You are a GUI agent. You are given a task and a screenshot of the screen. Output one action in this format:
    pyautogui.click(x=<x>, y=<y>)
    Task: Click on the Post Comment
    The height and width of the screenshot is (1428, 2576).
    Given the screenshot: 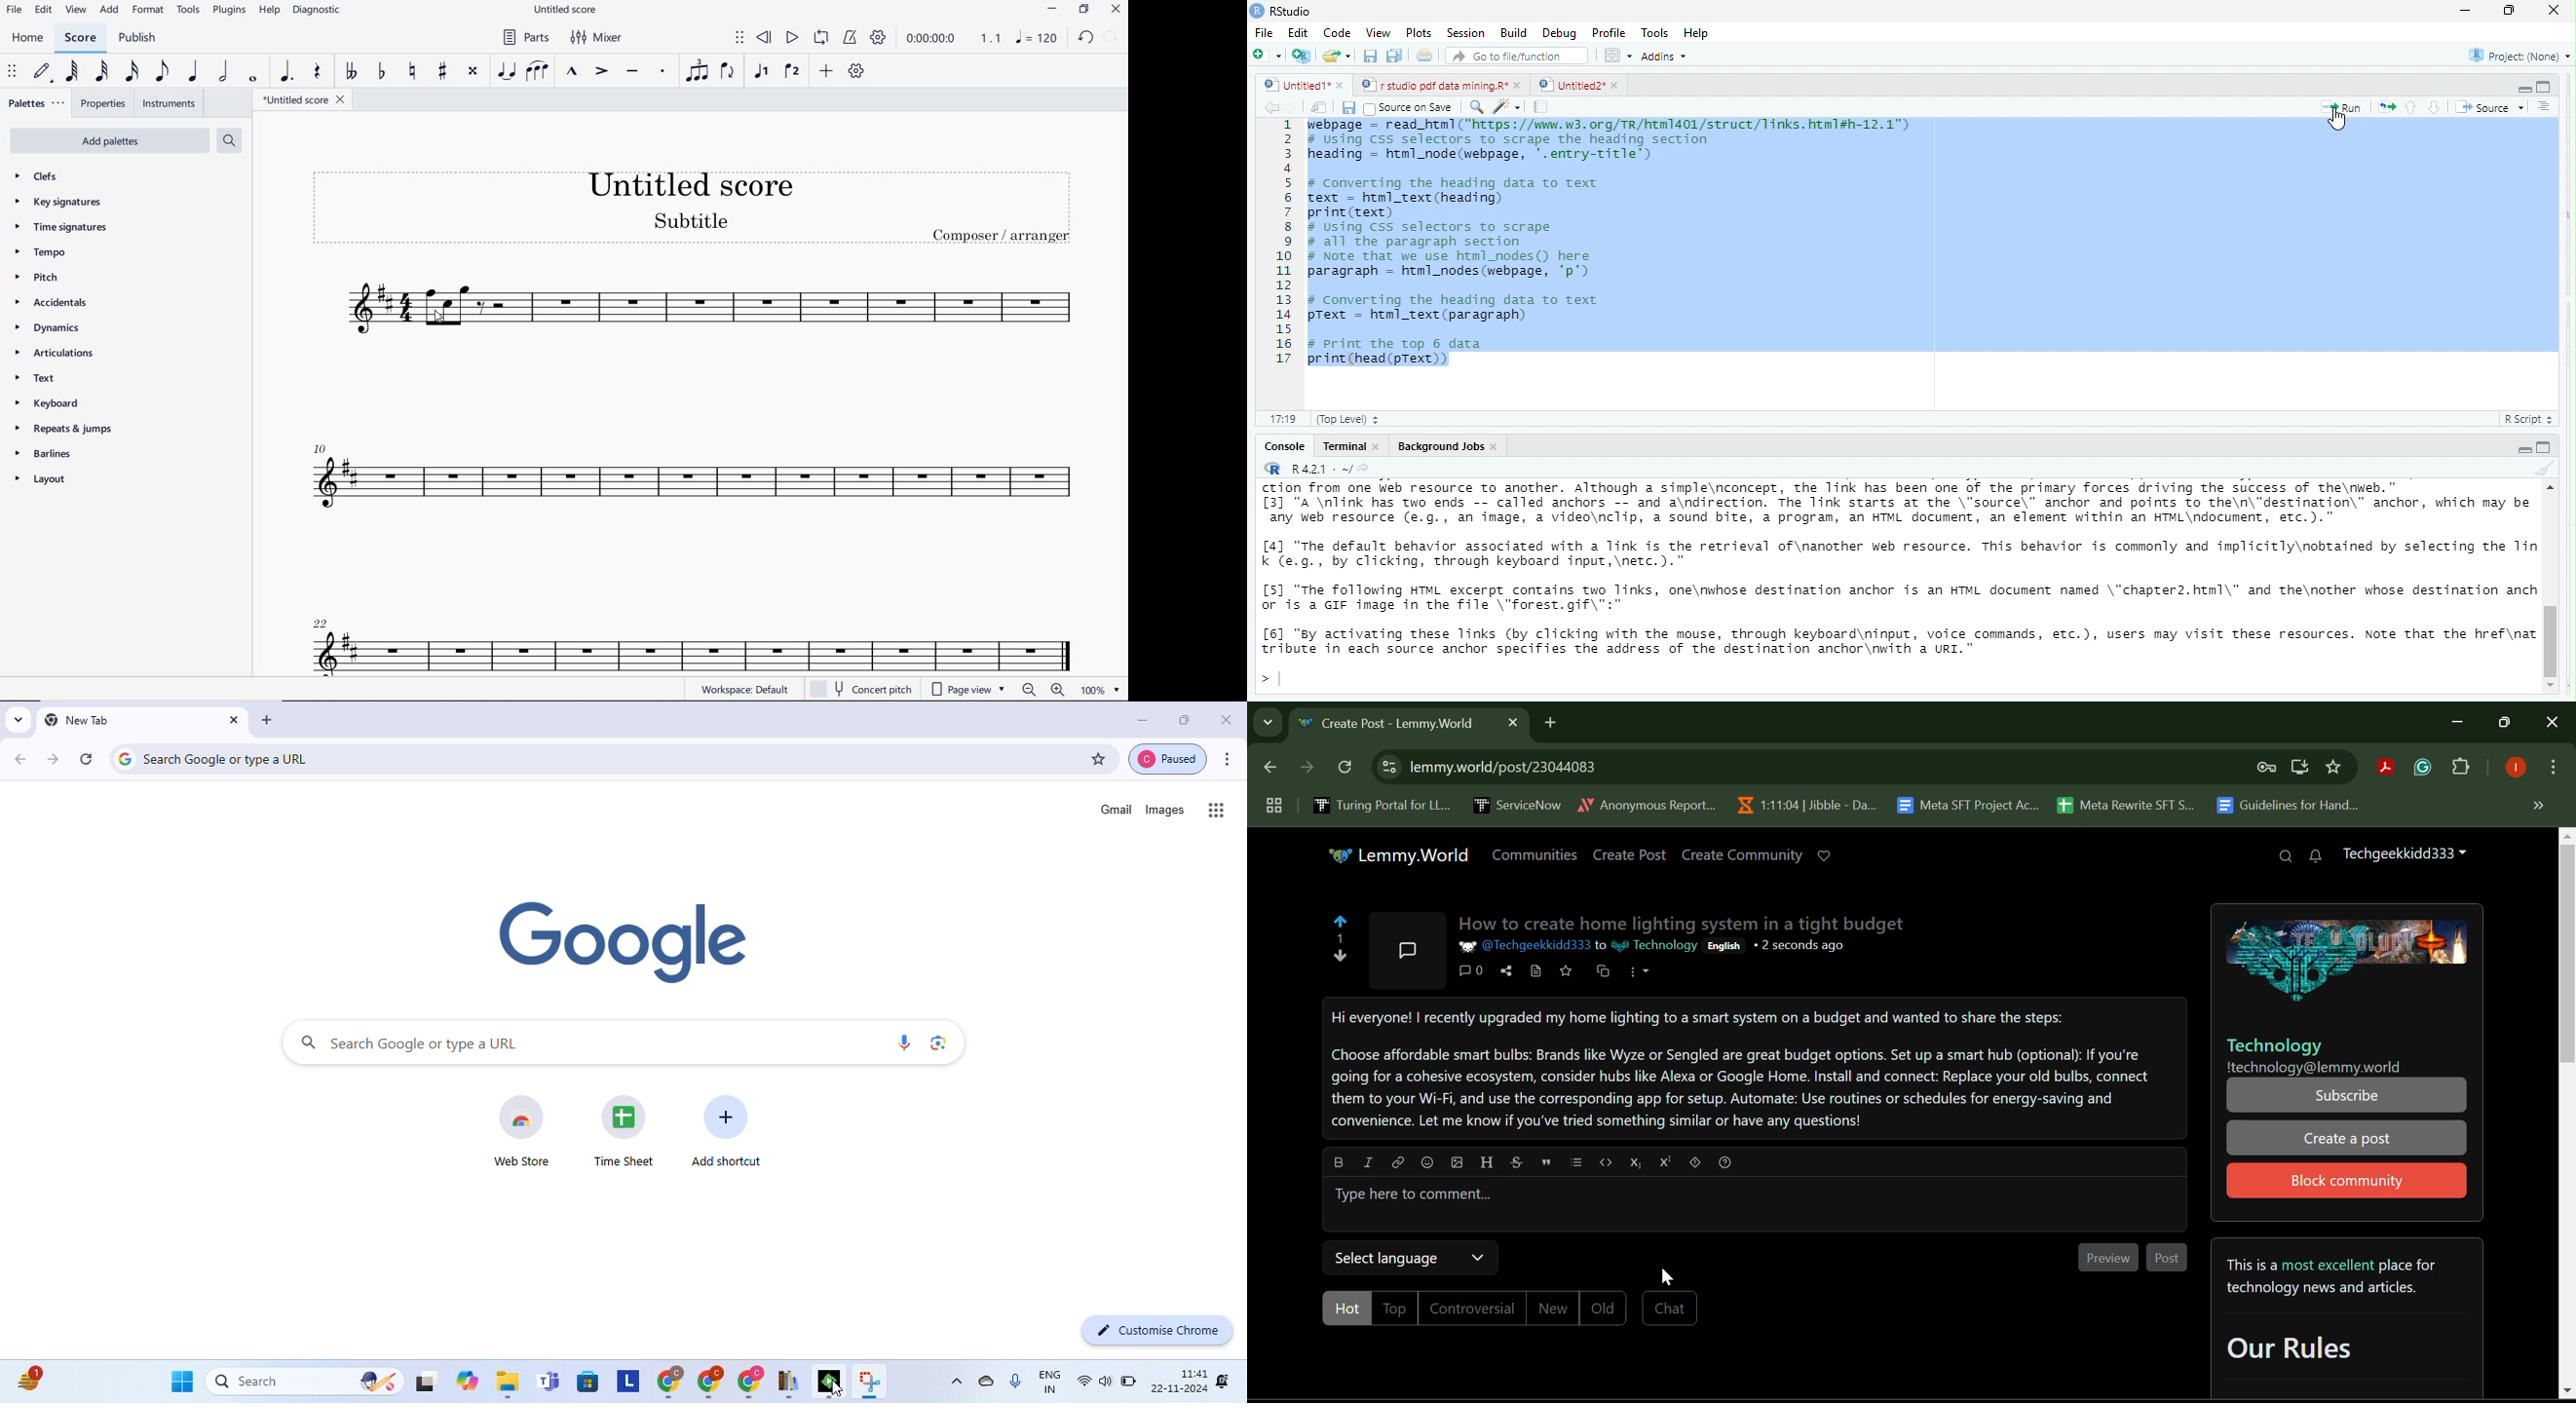 What is the action you would take?
    pyautogui.click(x=2168, y=1259)
    